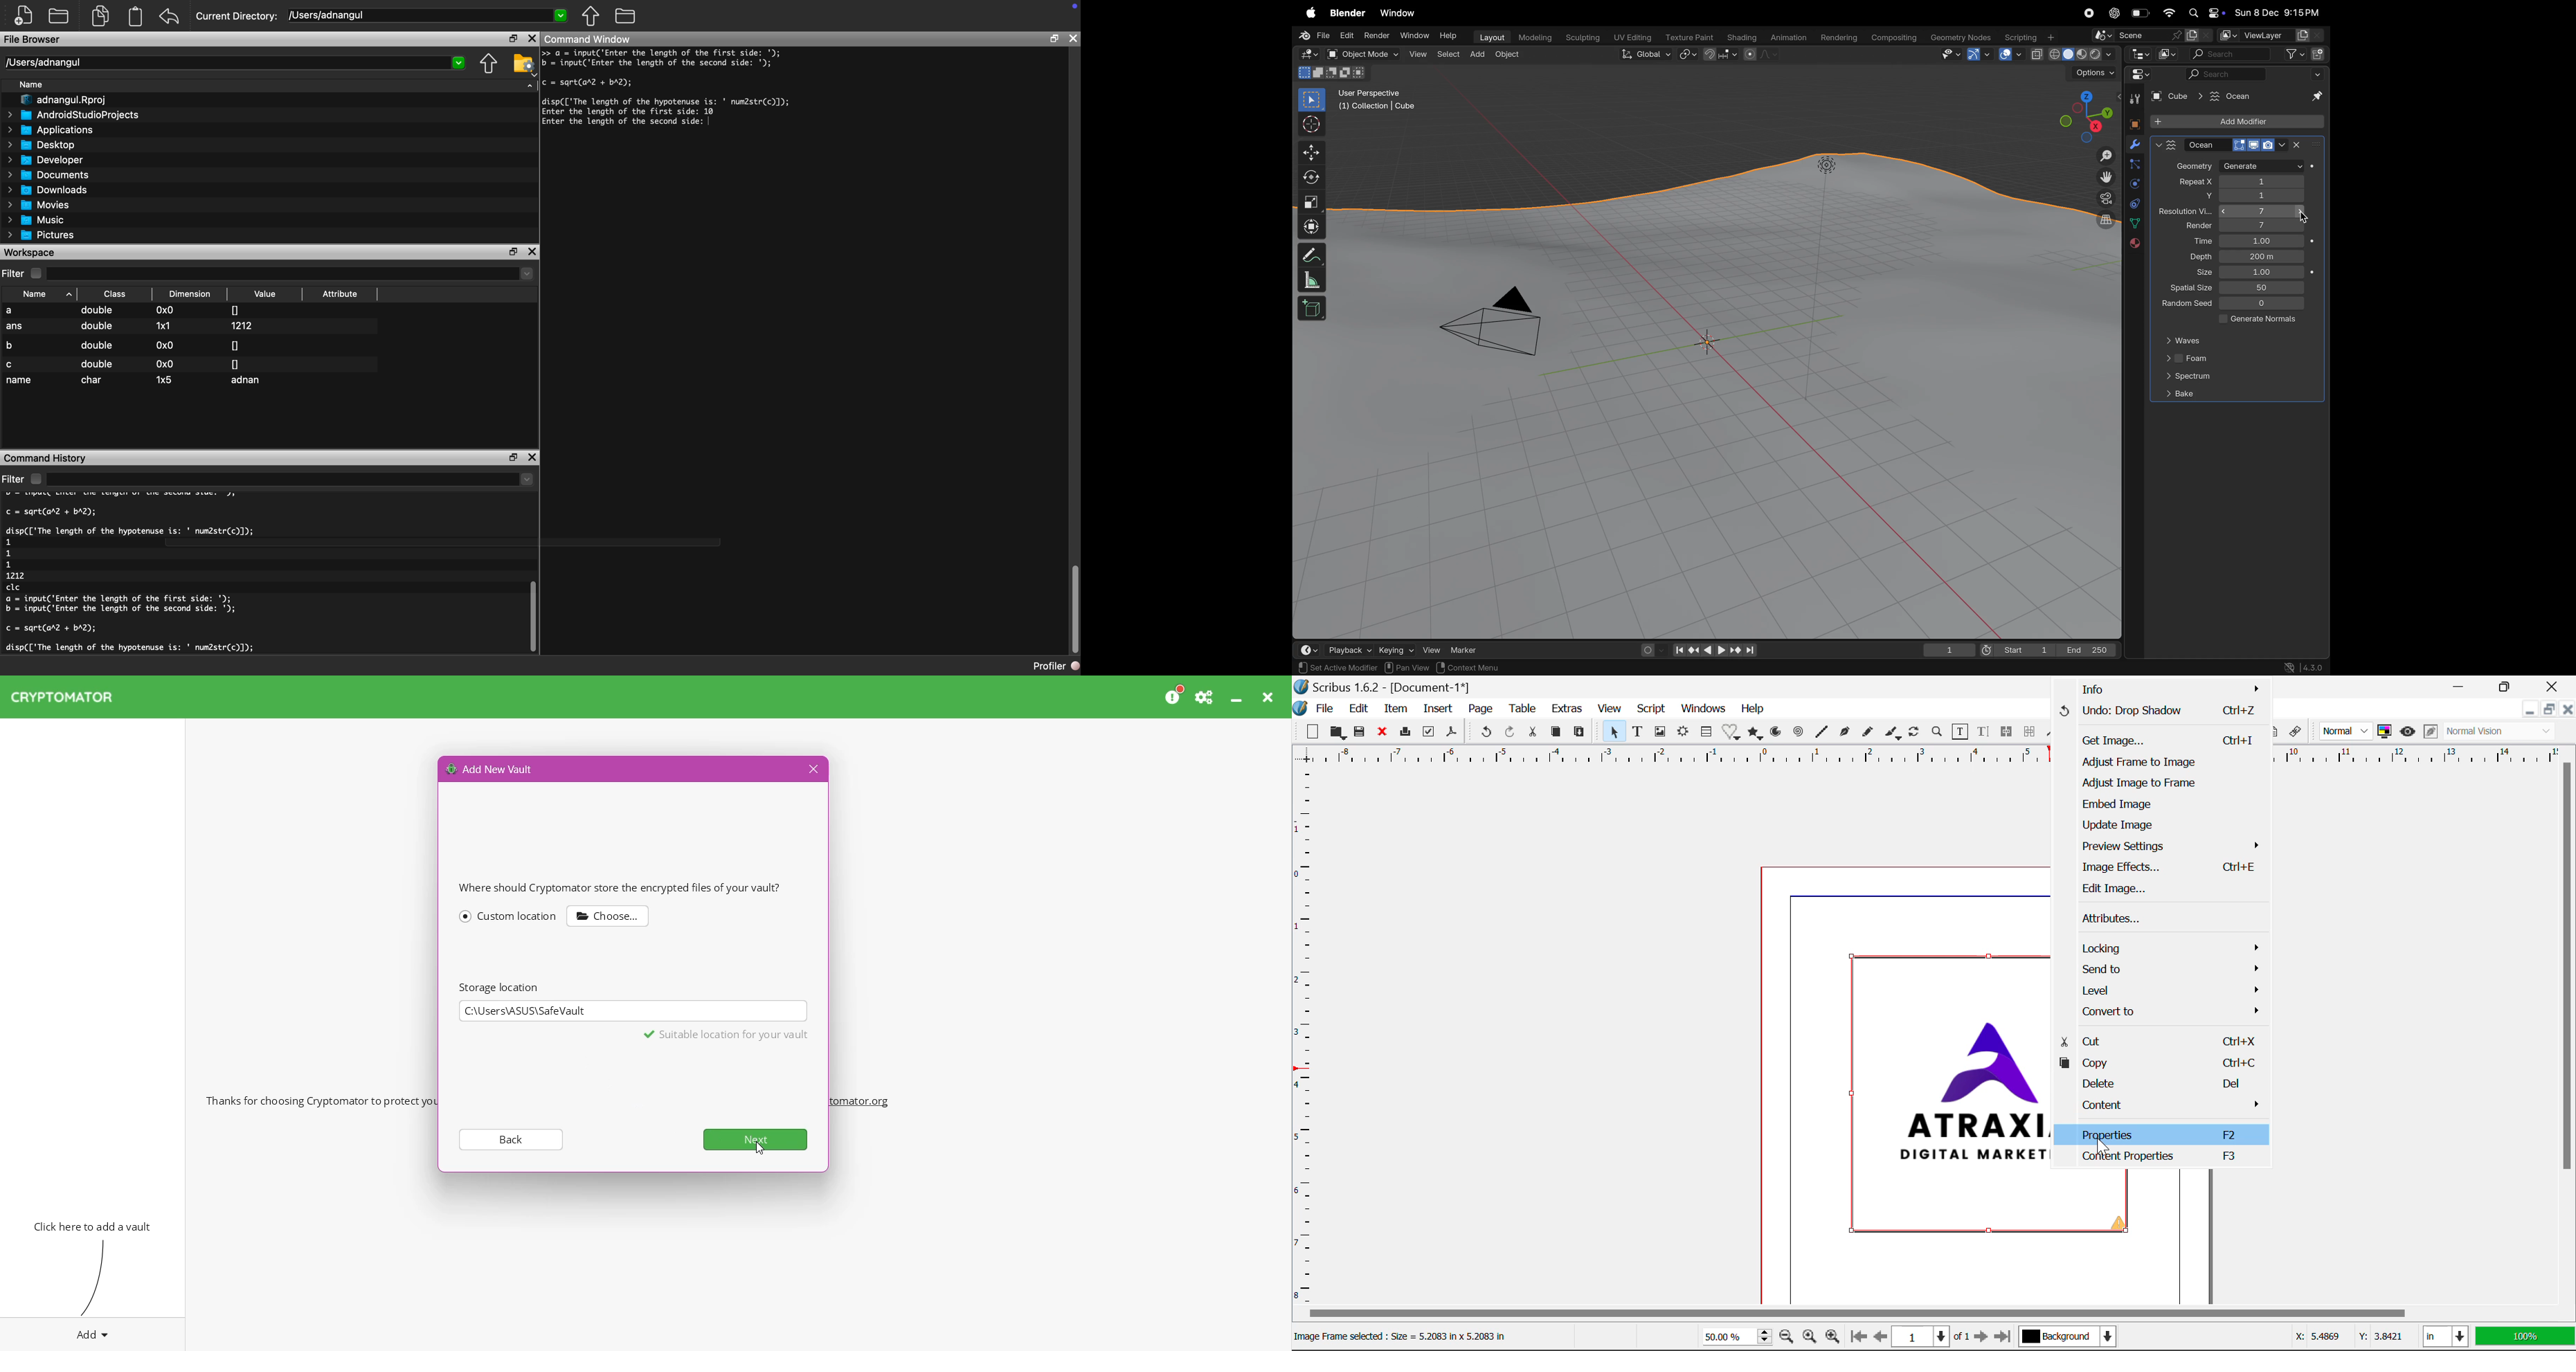 The height and width of the screenshot is (1372, 2576). Describe the element at coordinates (1950, 650) in the screenshot. I see `1` at that location.